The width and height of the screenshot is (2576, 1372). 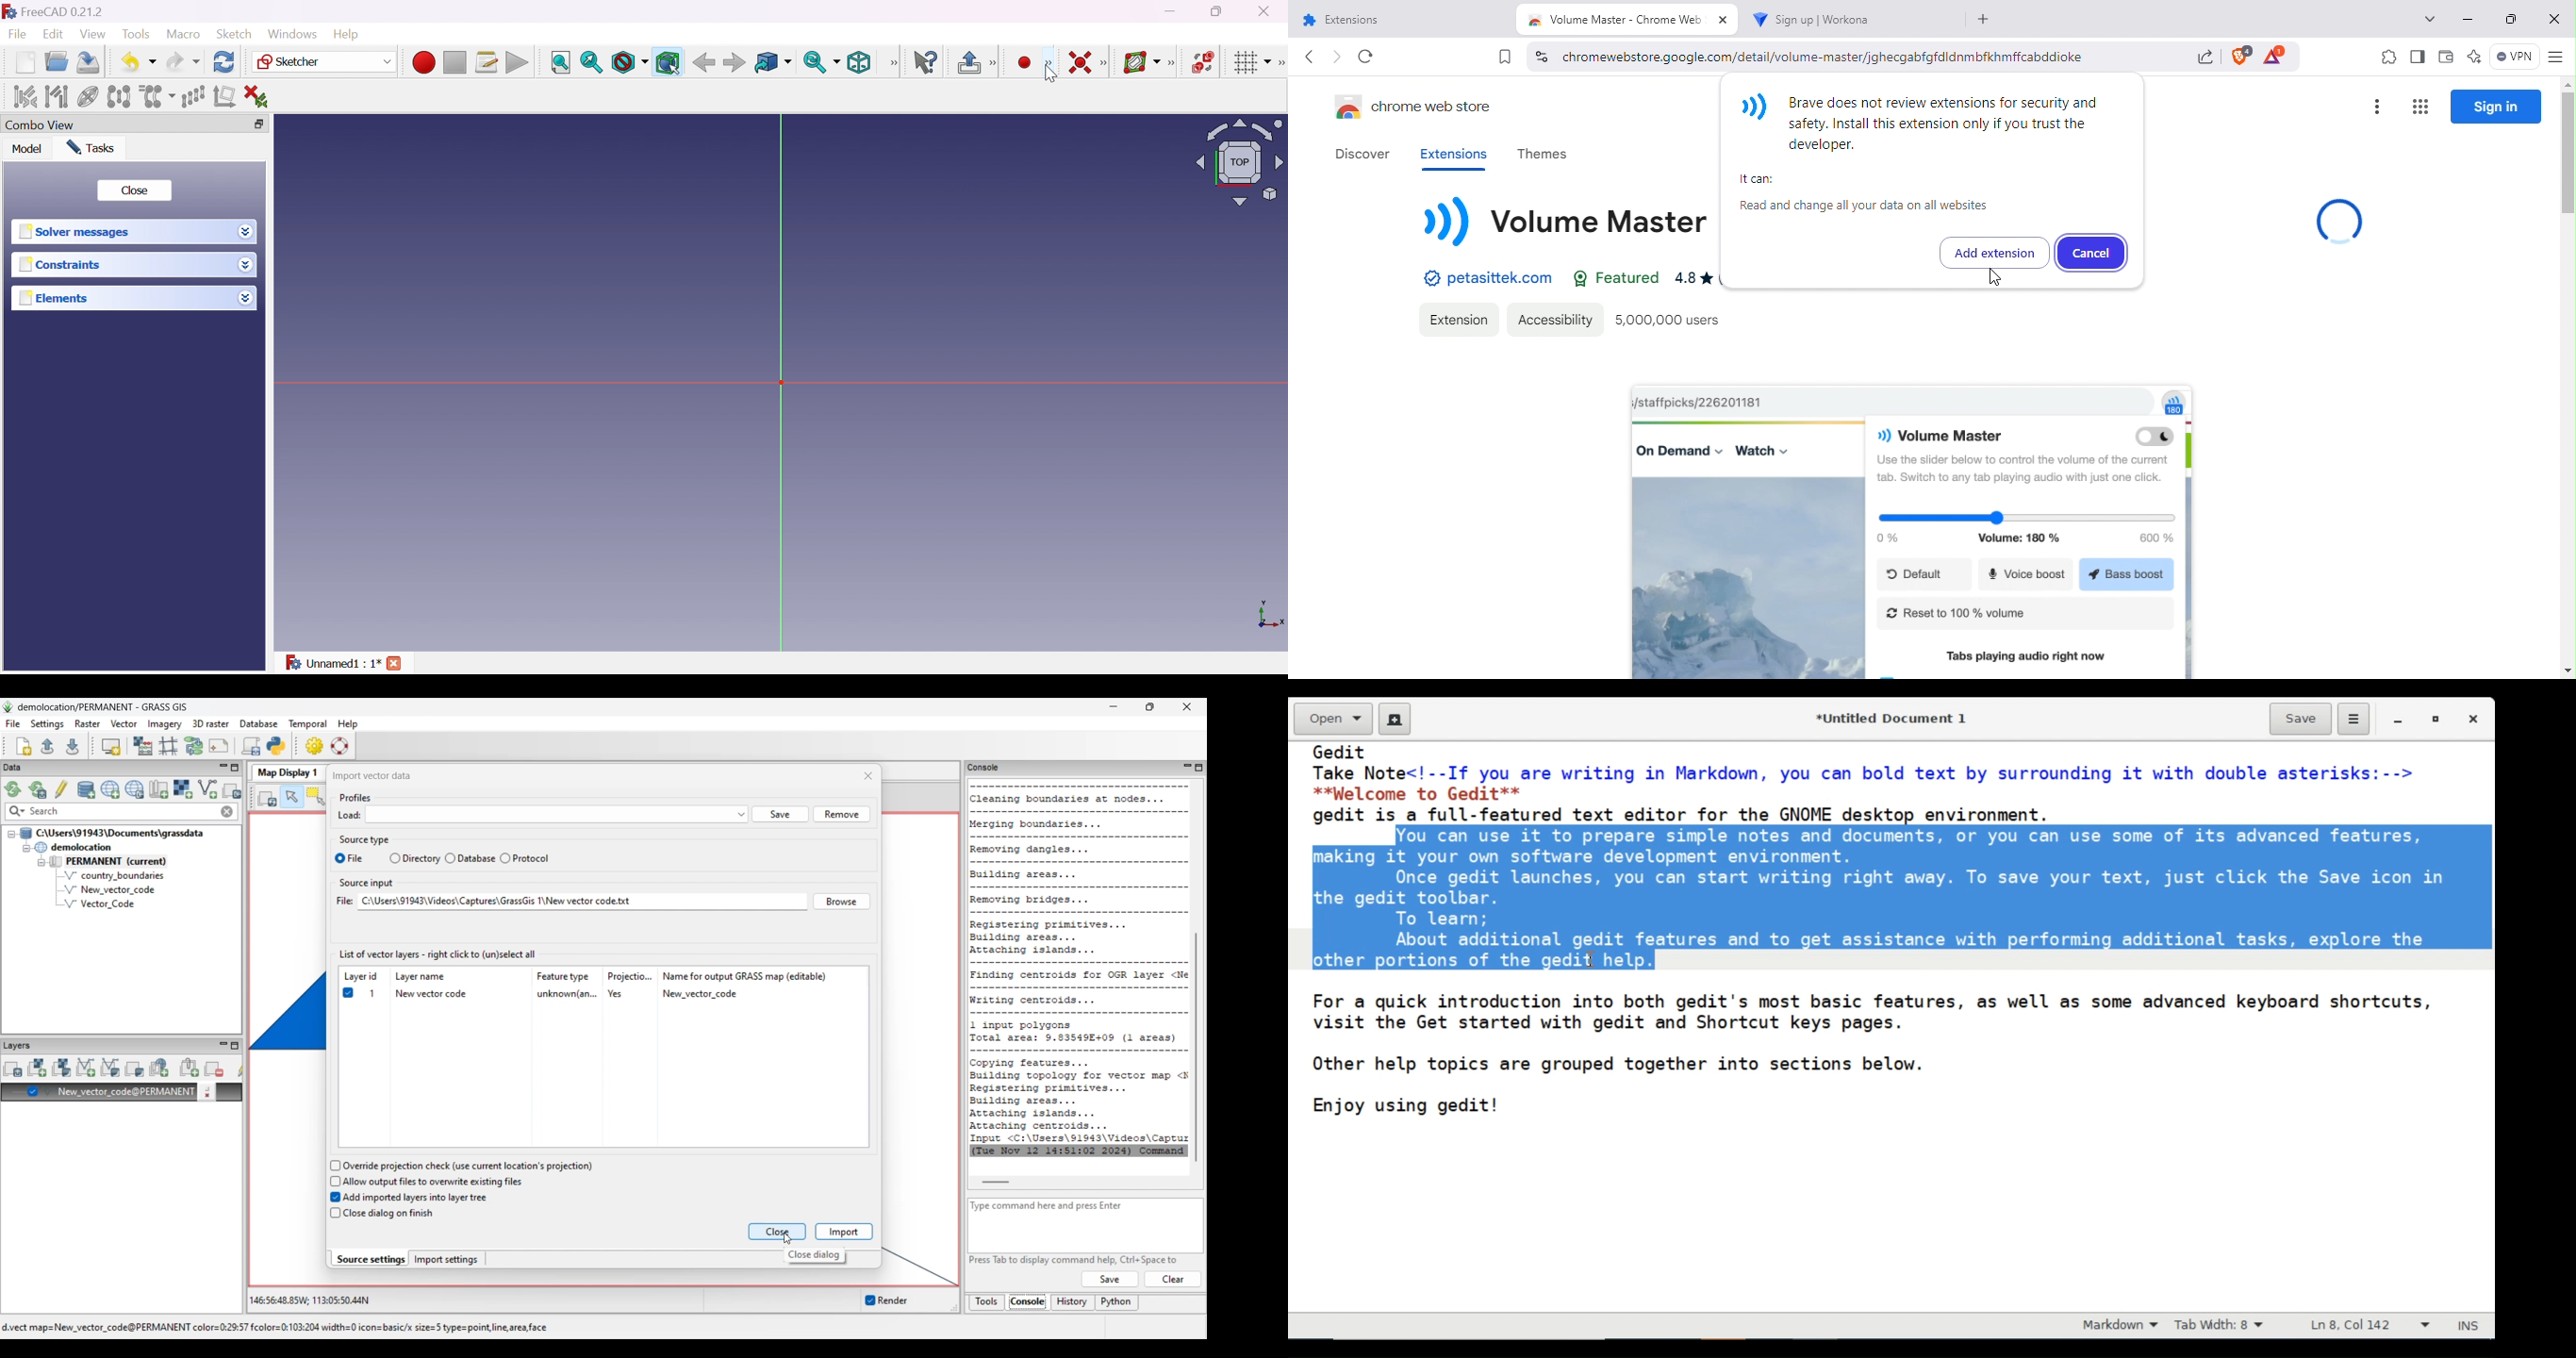 I want to click on Isometric, so click(x=858, y=64).